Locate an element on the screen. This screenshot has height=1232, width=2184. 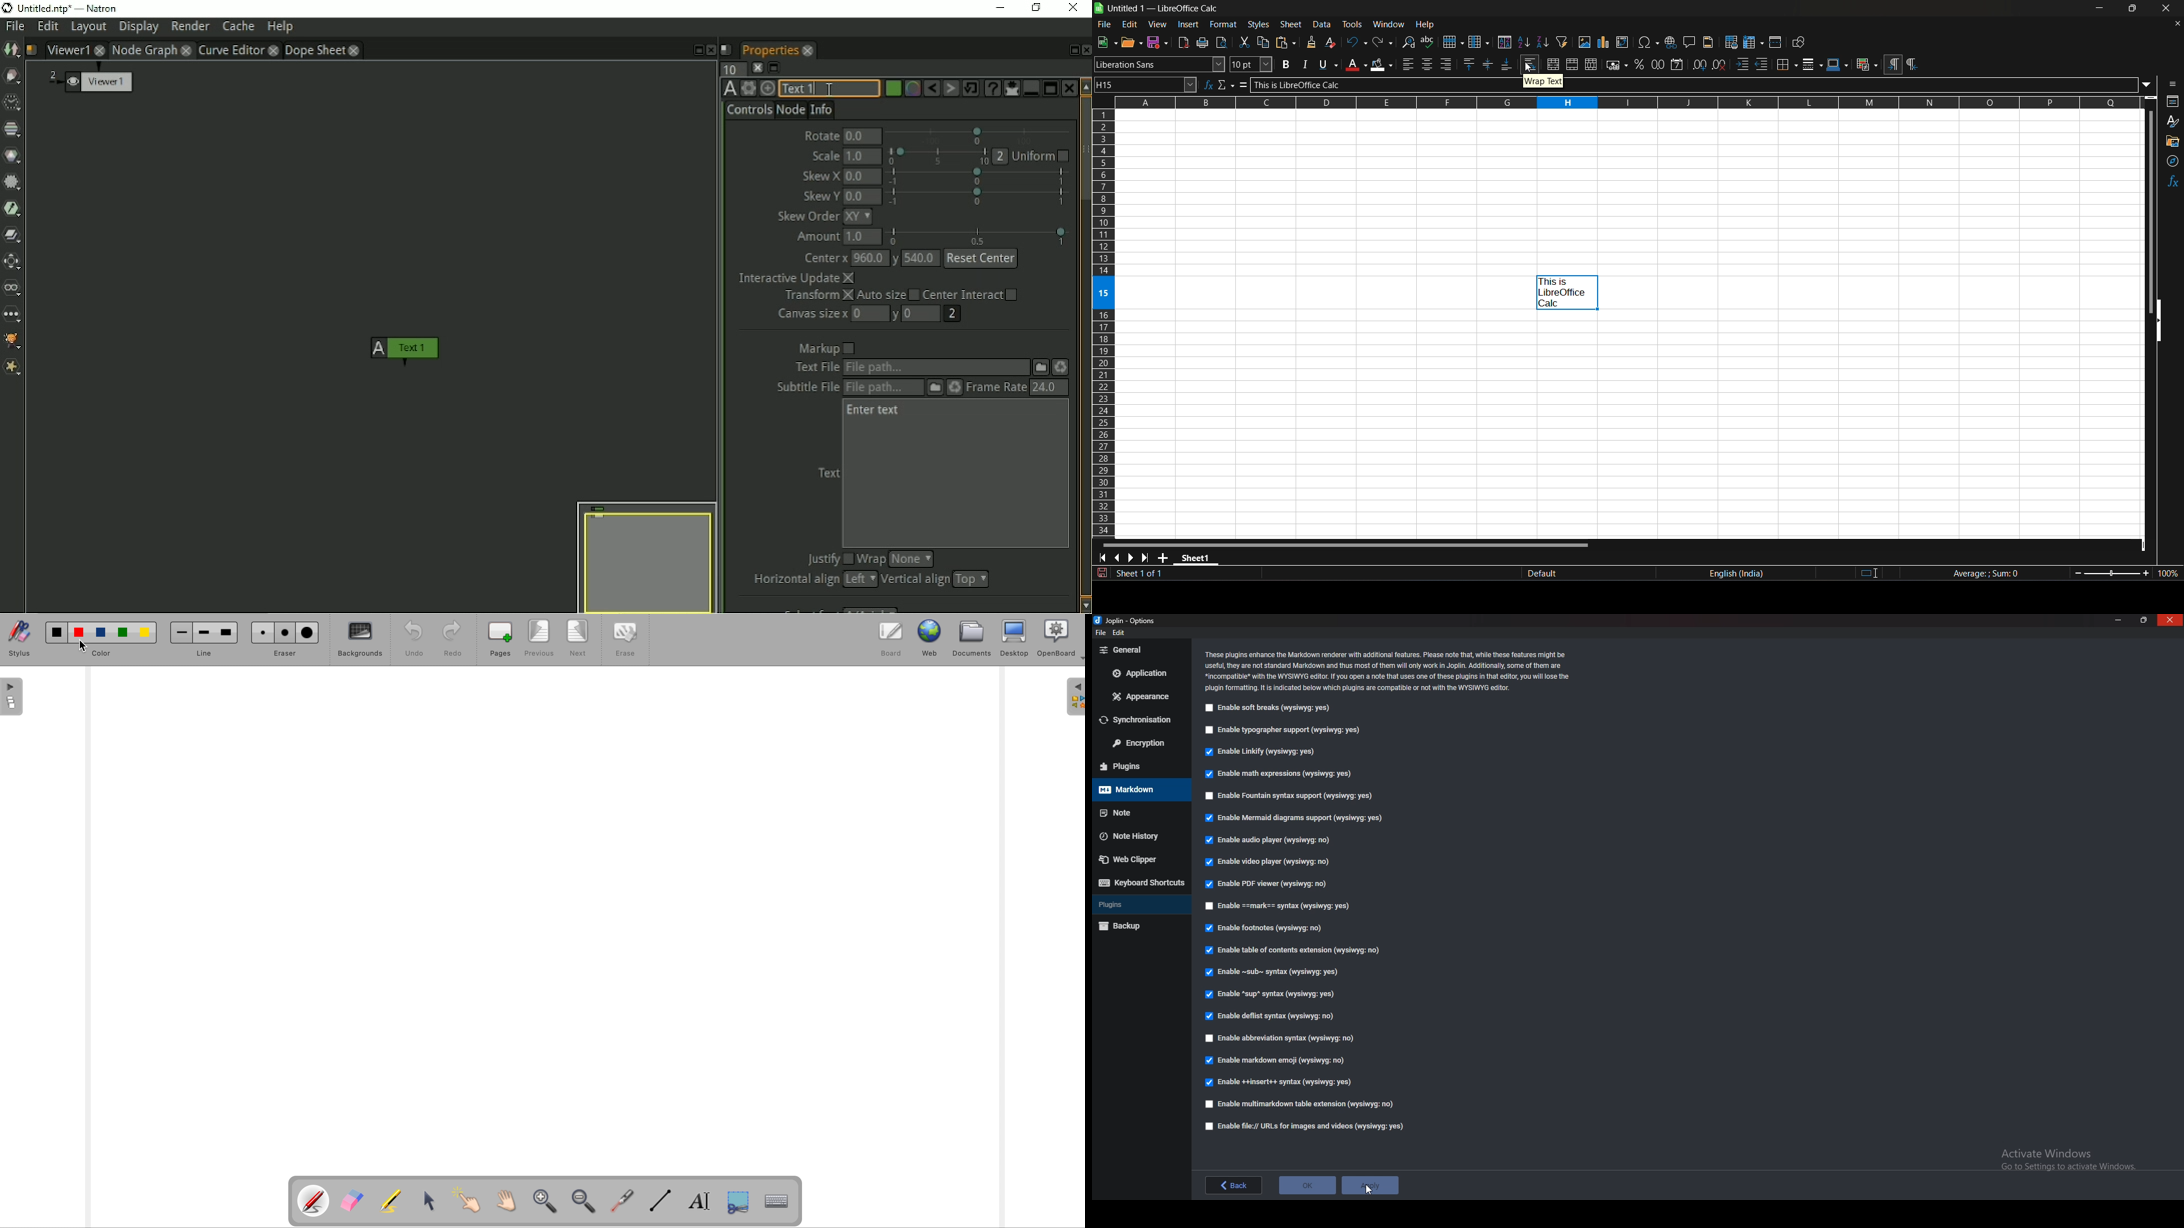
sheet 1 is located at coordinates (1198, 557).